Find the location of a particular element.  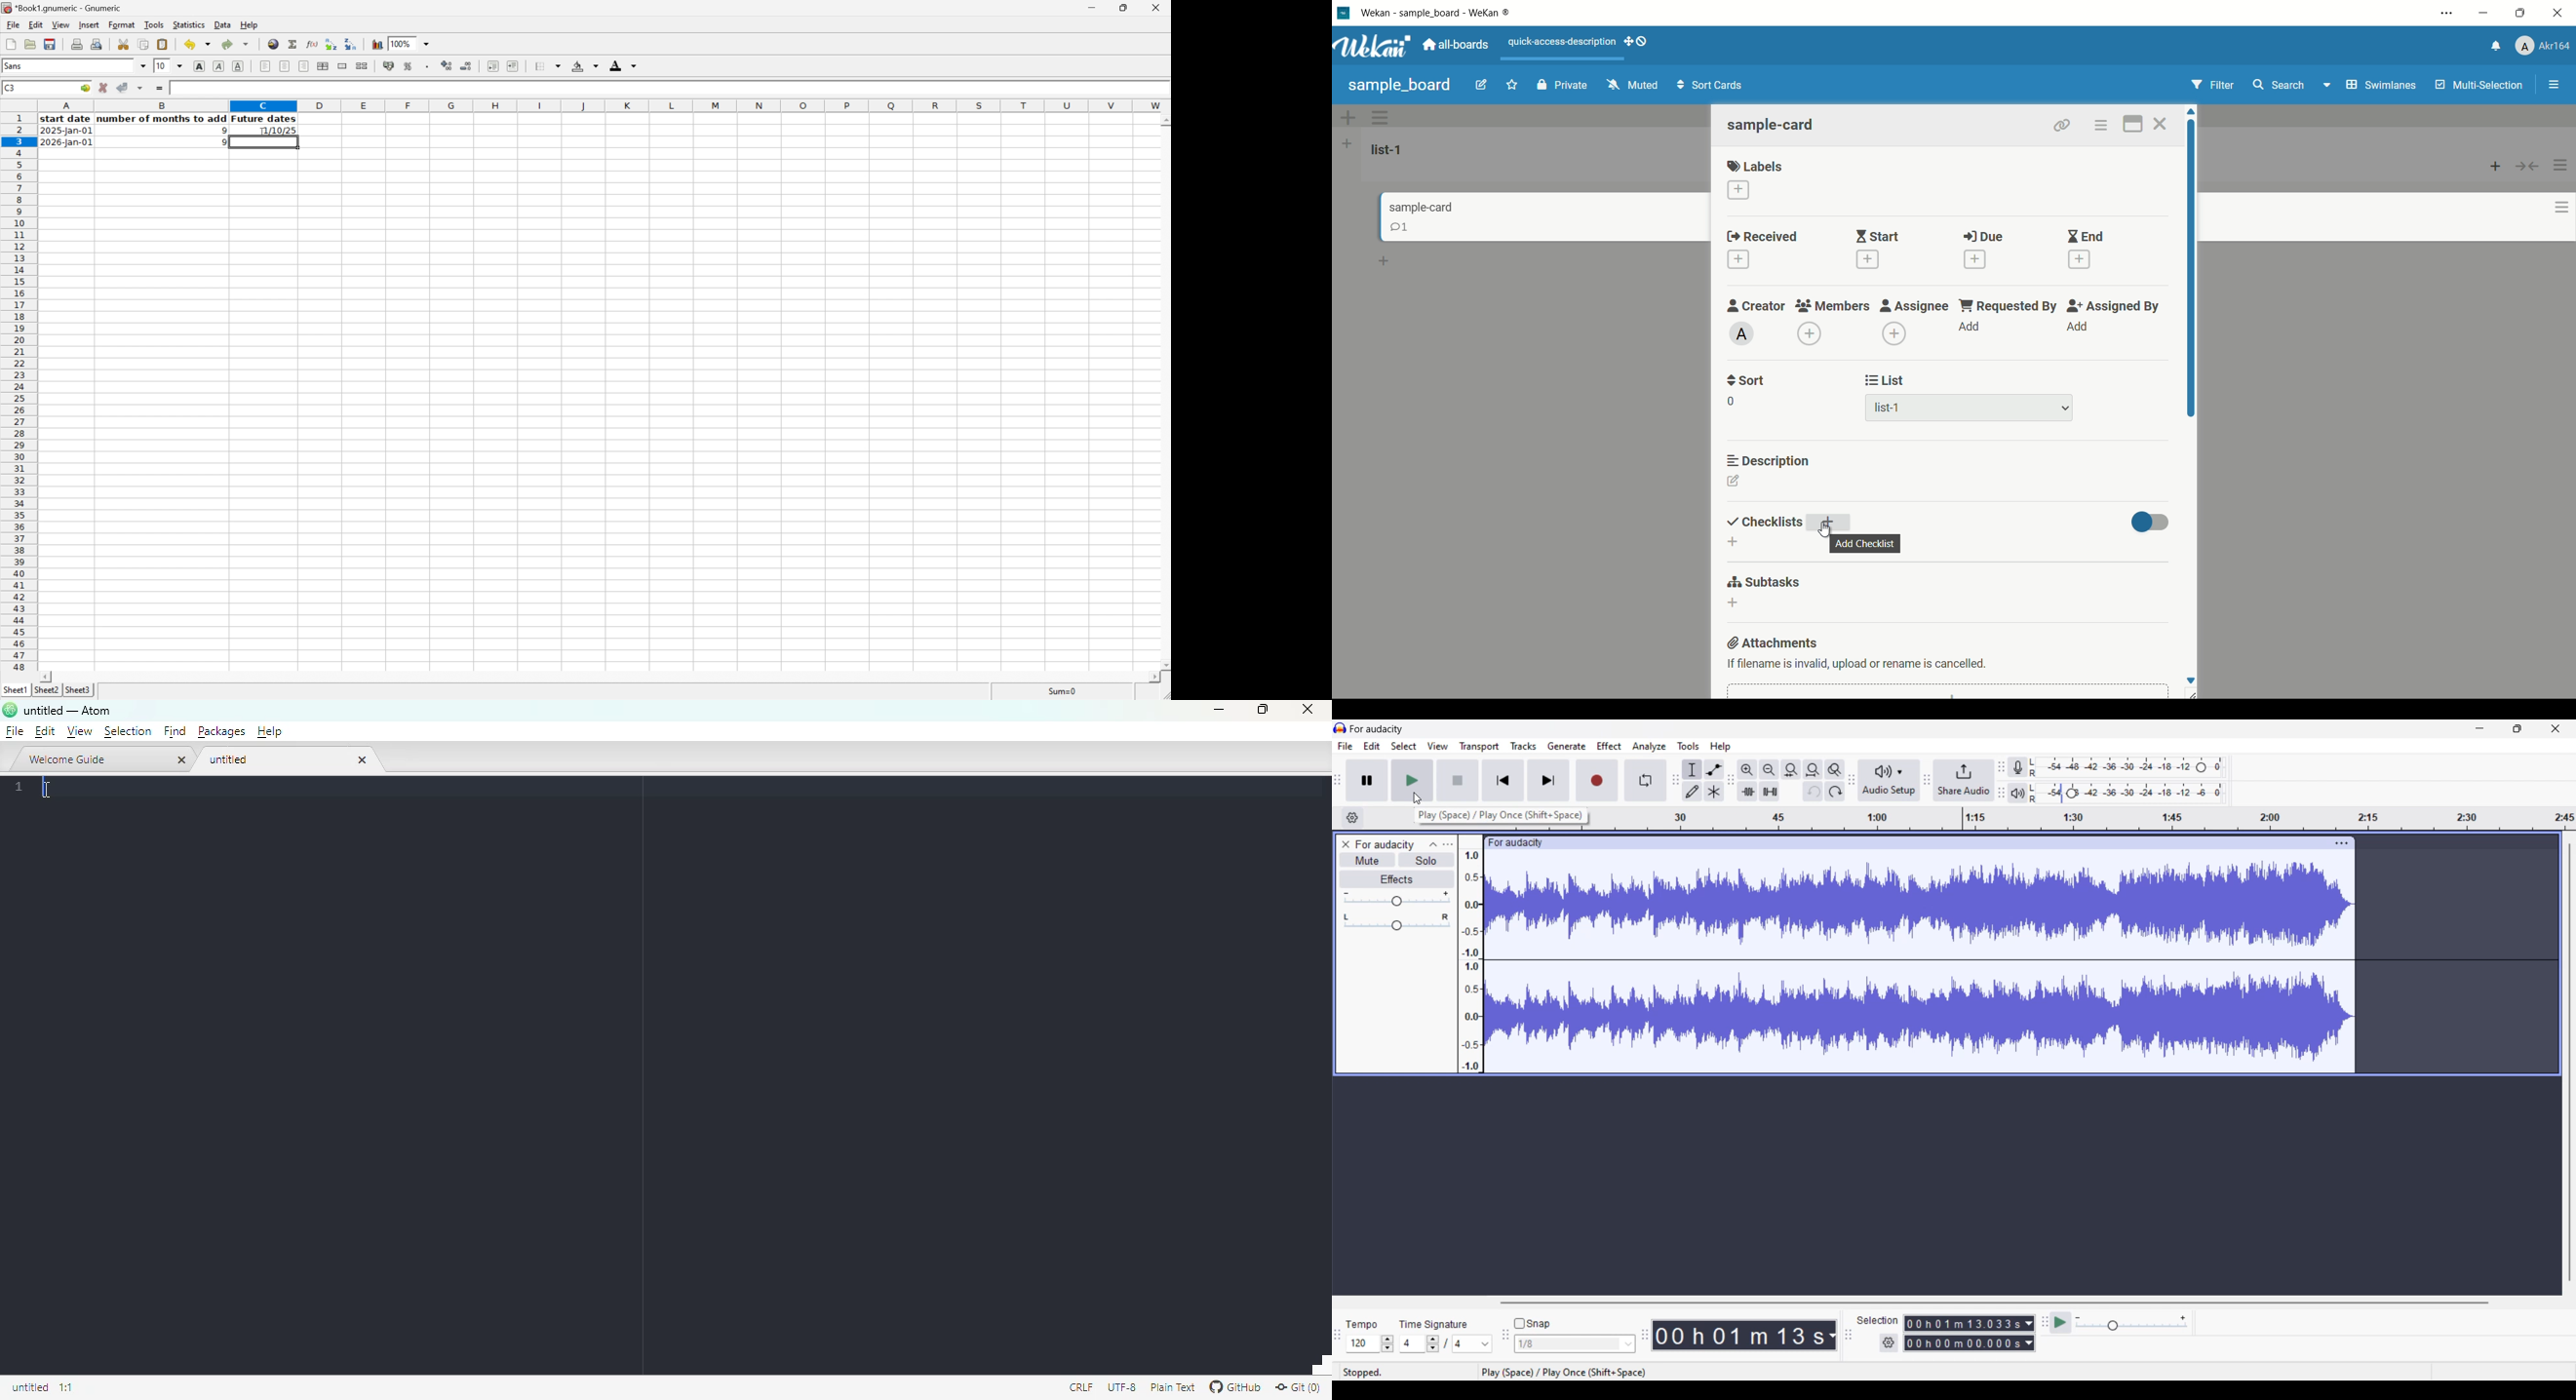

Cut selection is located at coordinates (125, 43).